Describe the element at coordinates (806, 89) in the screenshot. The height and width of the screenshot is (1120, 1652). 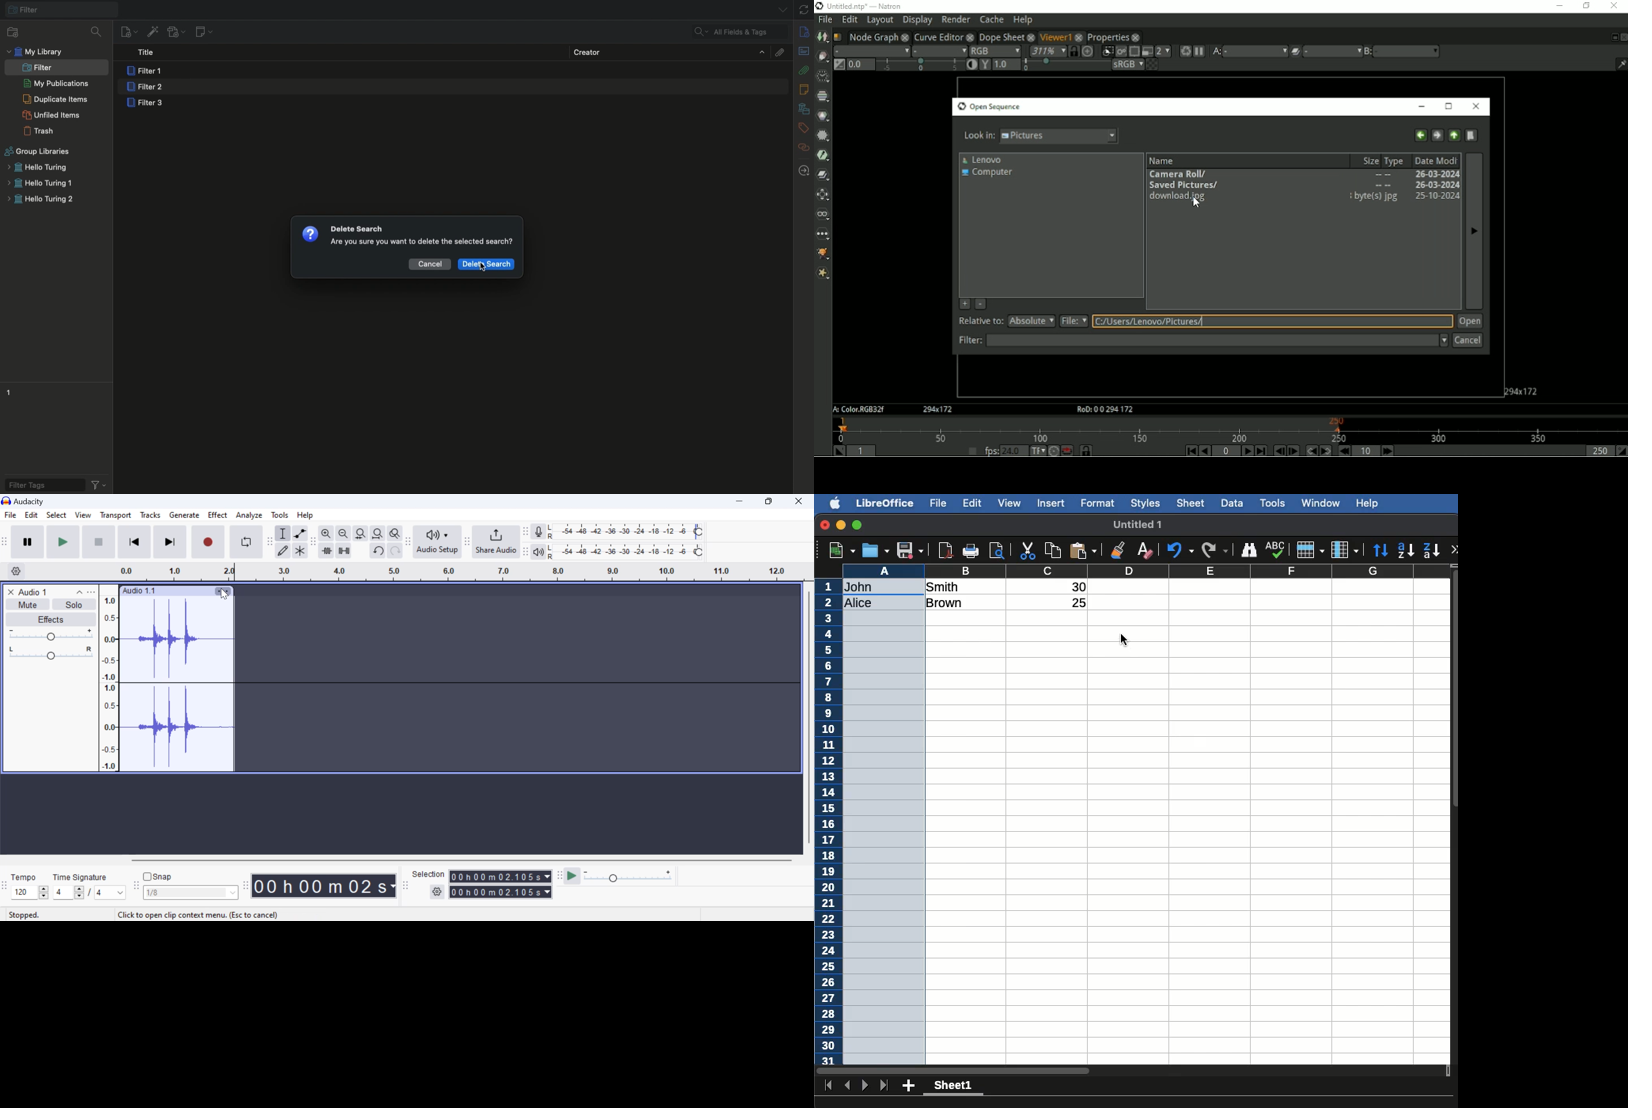
I see `Notes` at that location.